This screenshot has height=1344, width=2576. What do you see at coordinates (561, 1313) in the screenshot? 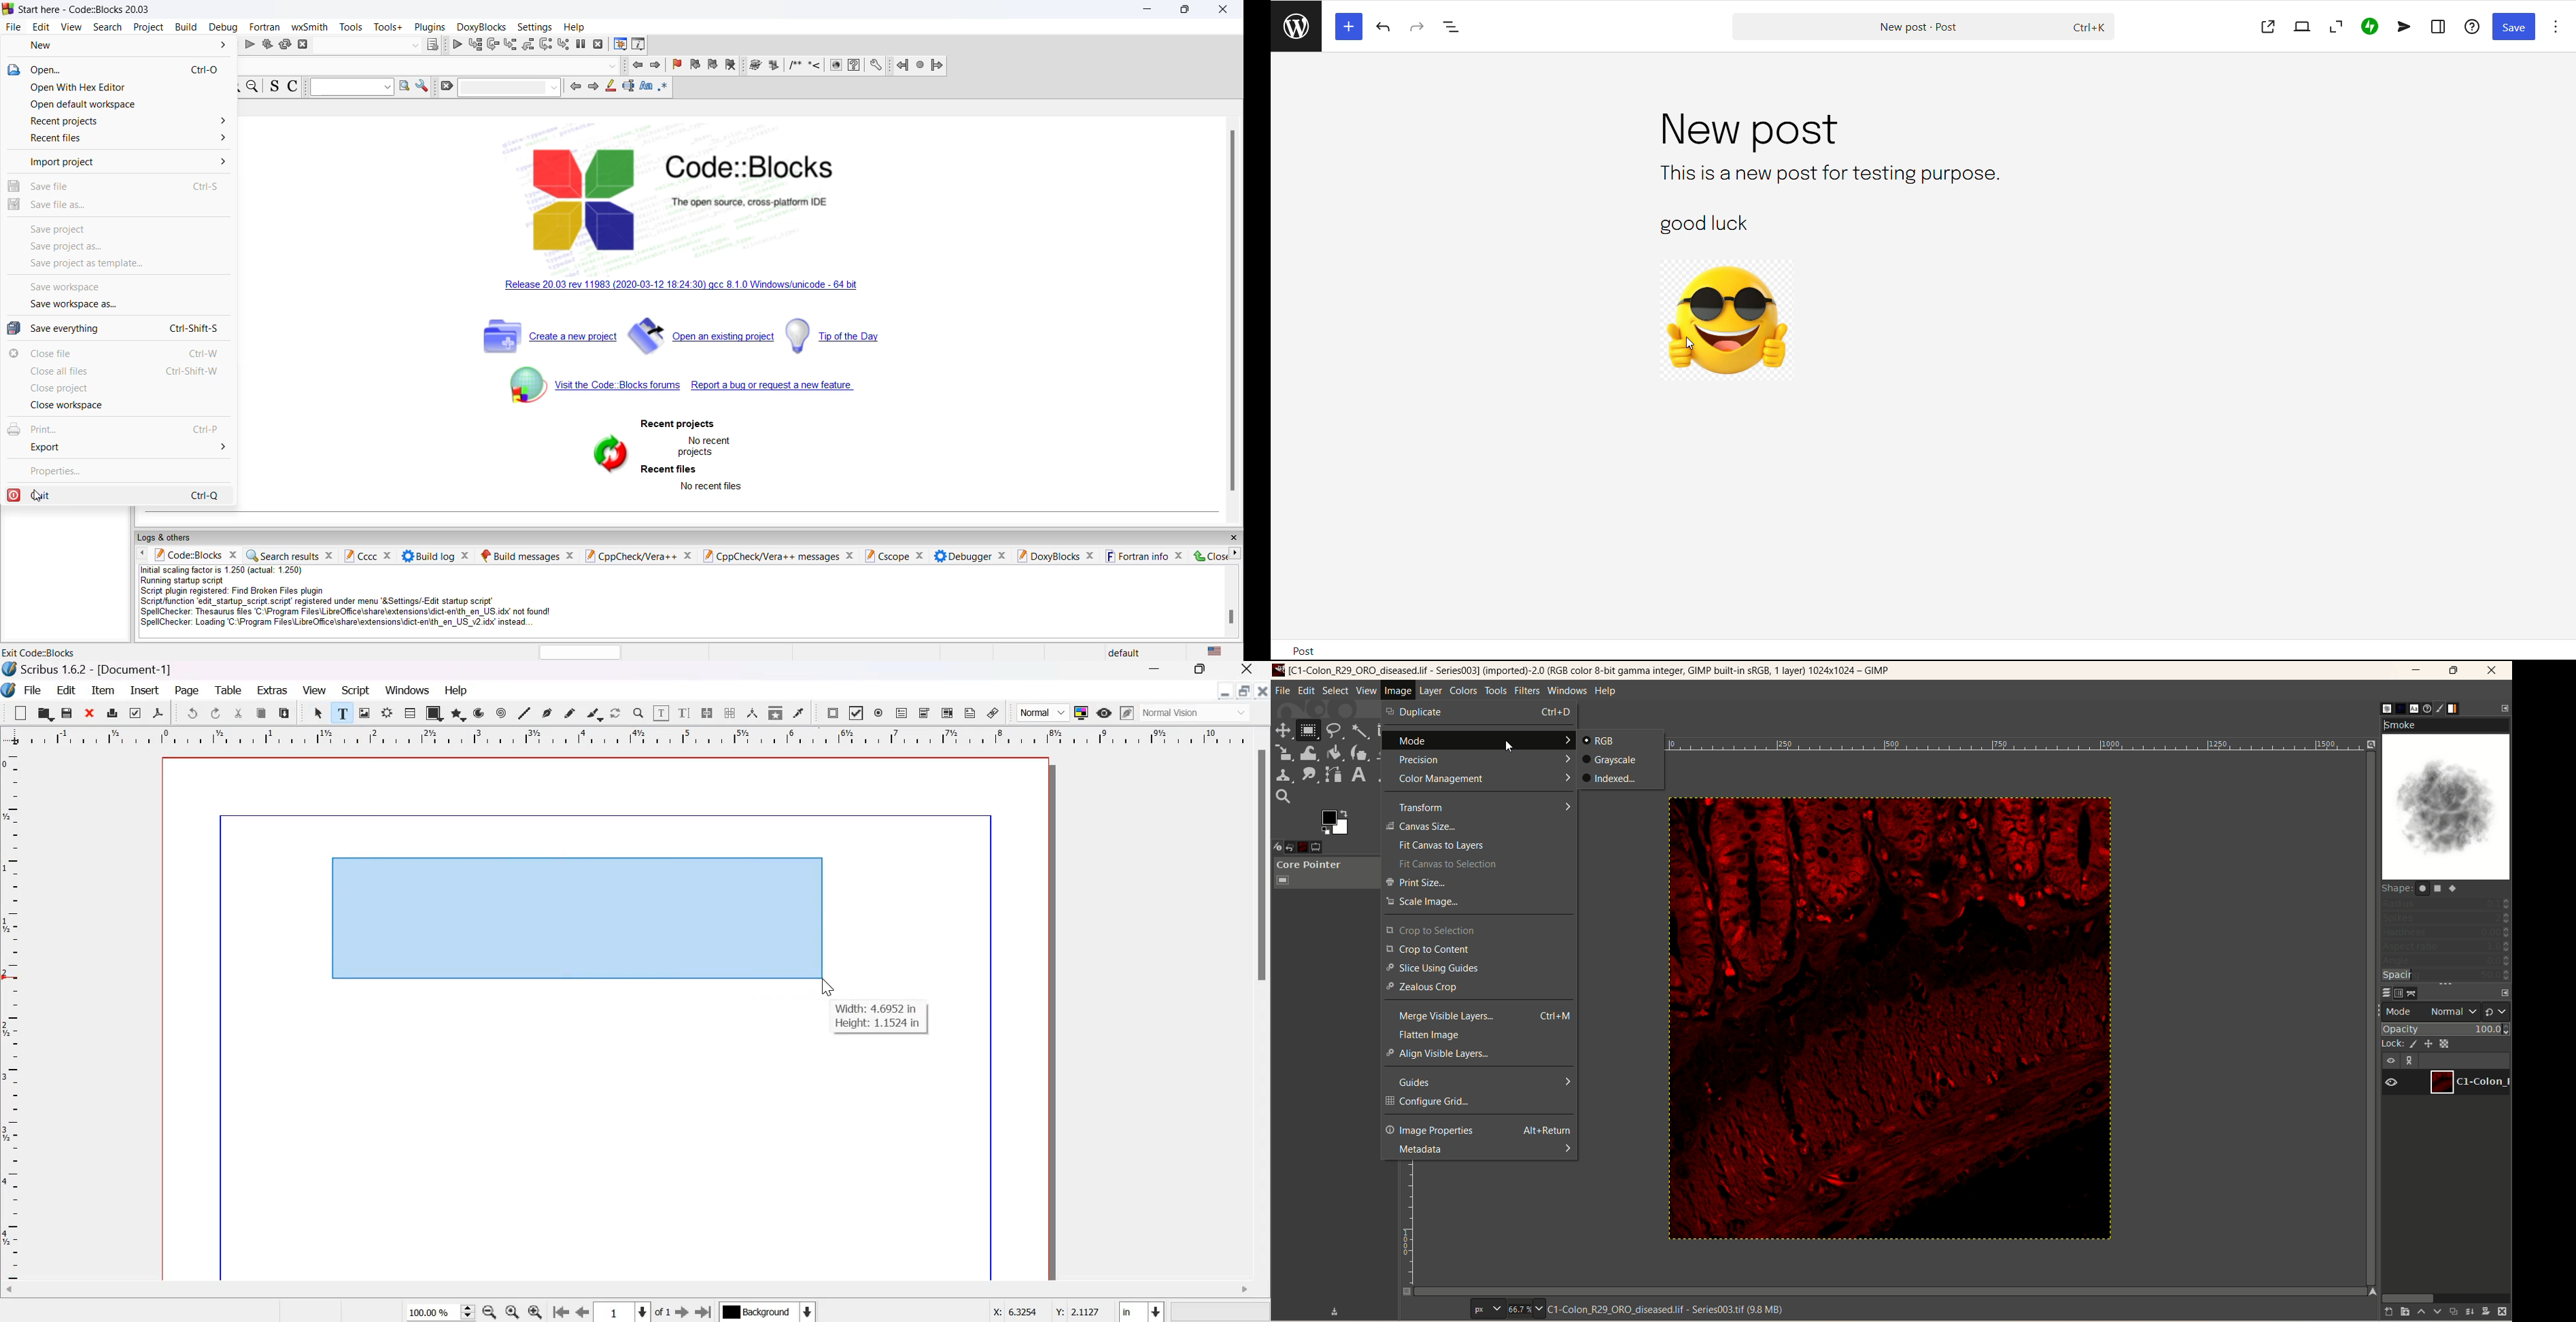
I see `go to the previous page` at bounding box center [561, 1313].